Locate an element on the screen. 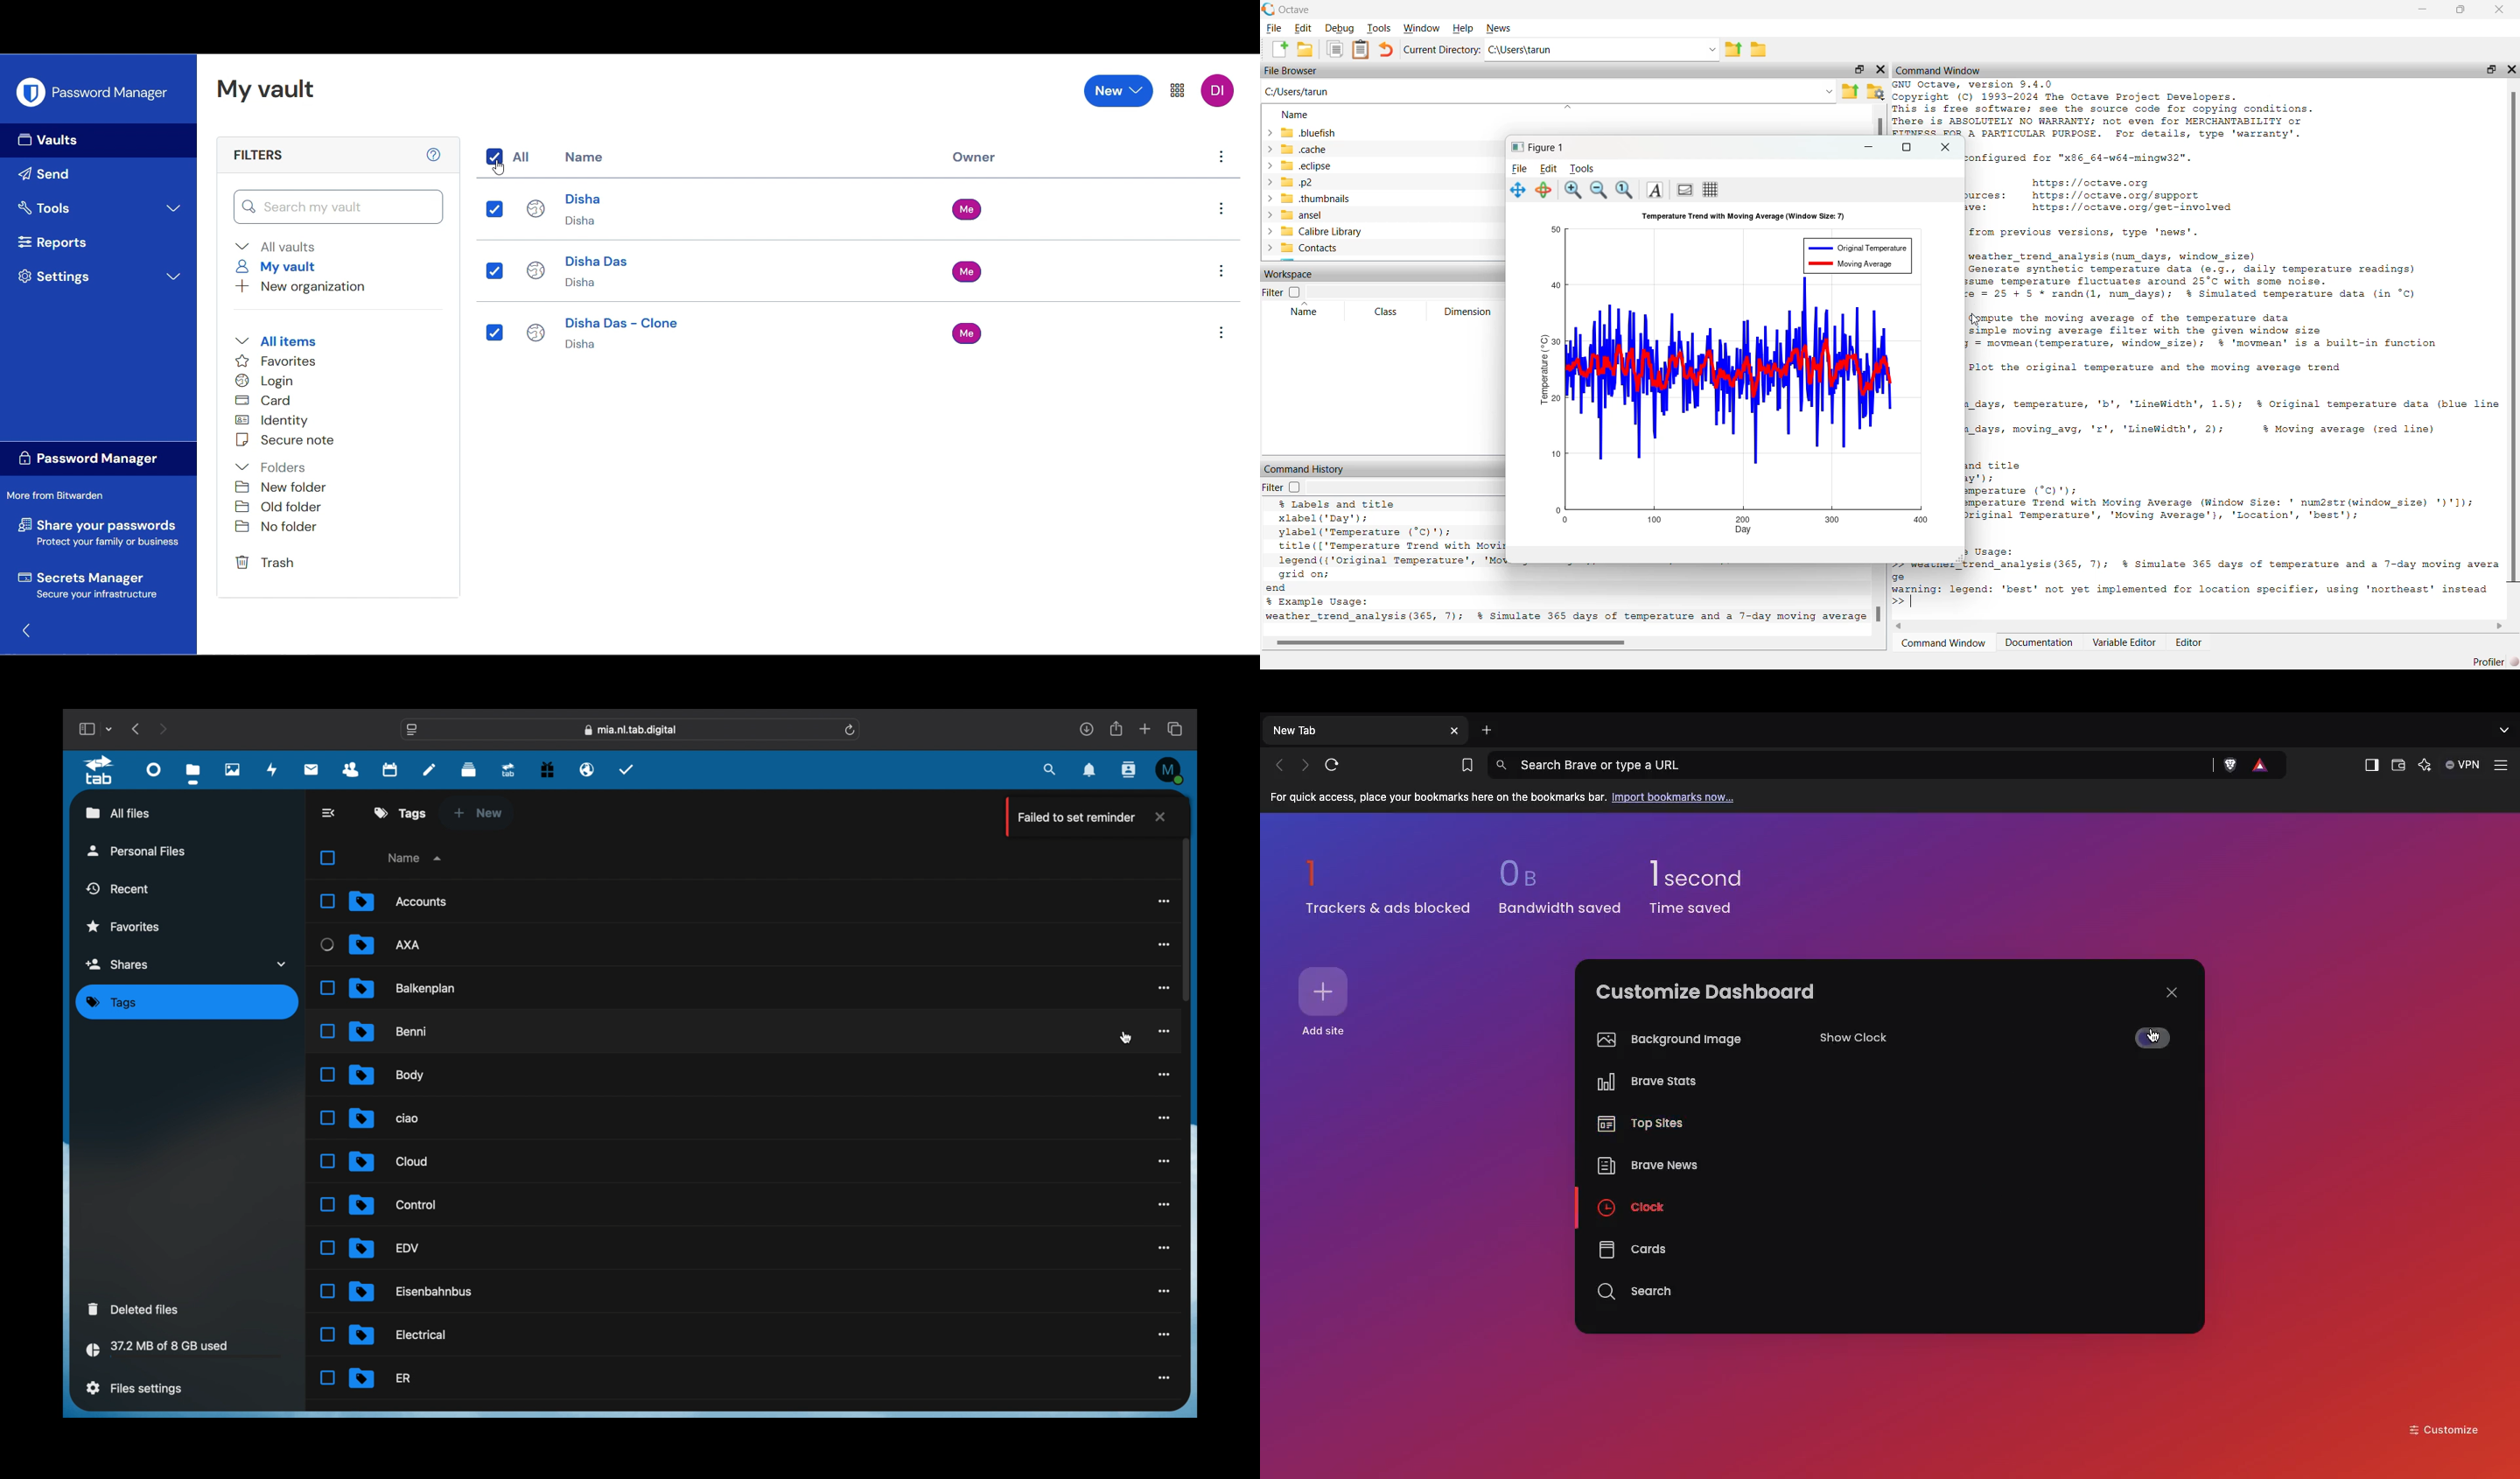 The height and width of the screenshot is (1484, 2520). moreoptions is located at coordinates (1164, 1162).